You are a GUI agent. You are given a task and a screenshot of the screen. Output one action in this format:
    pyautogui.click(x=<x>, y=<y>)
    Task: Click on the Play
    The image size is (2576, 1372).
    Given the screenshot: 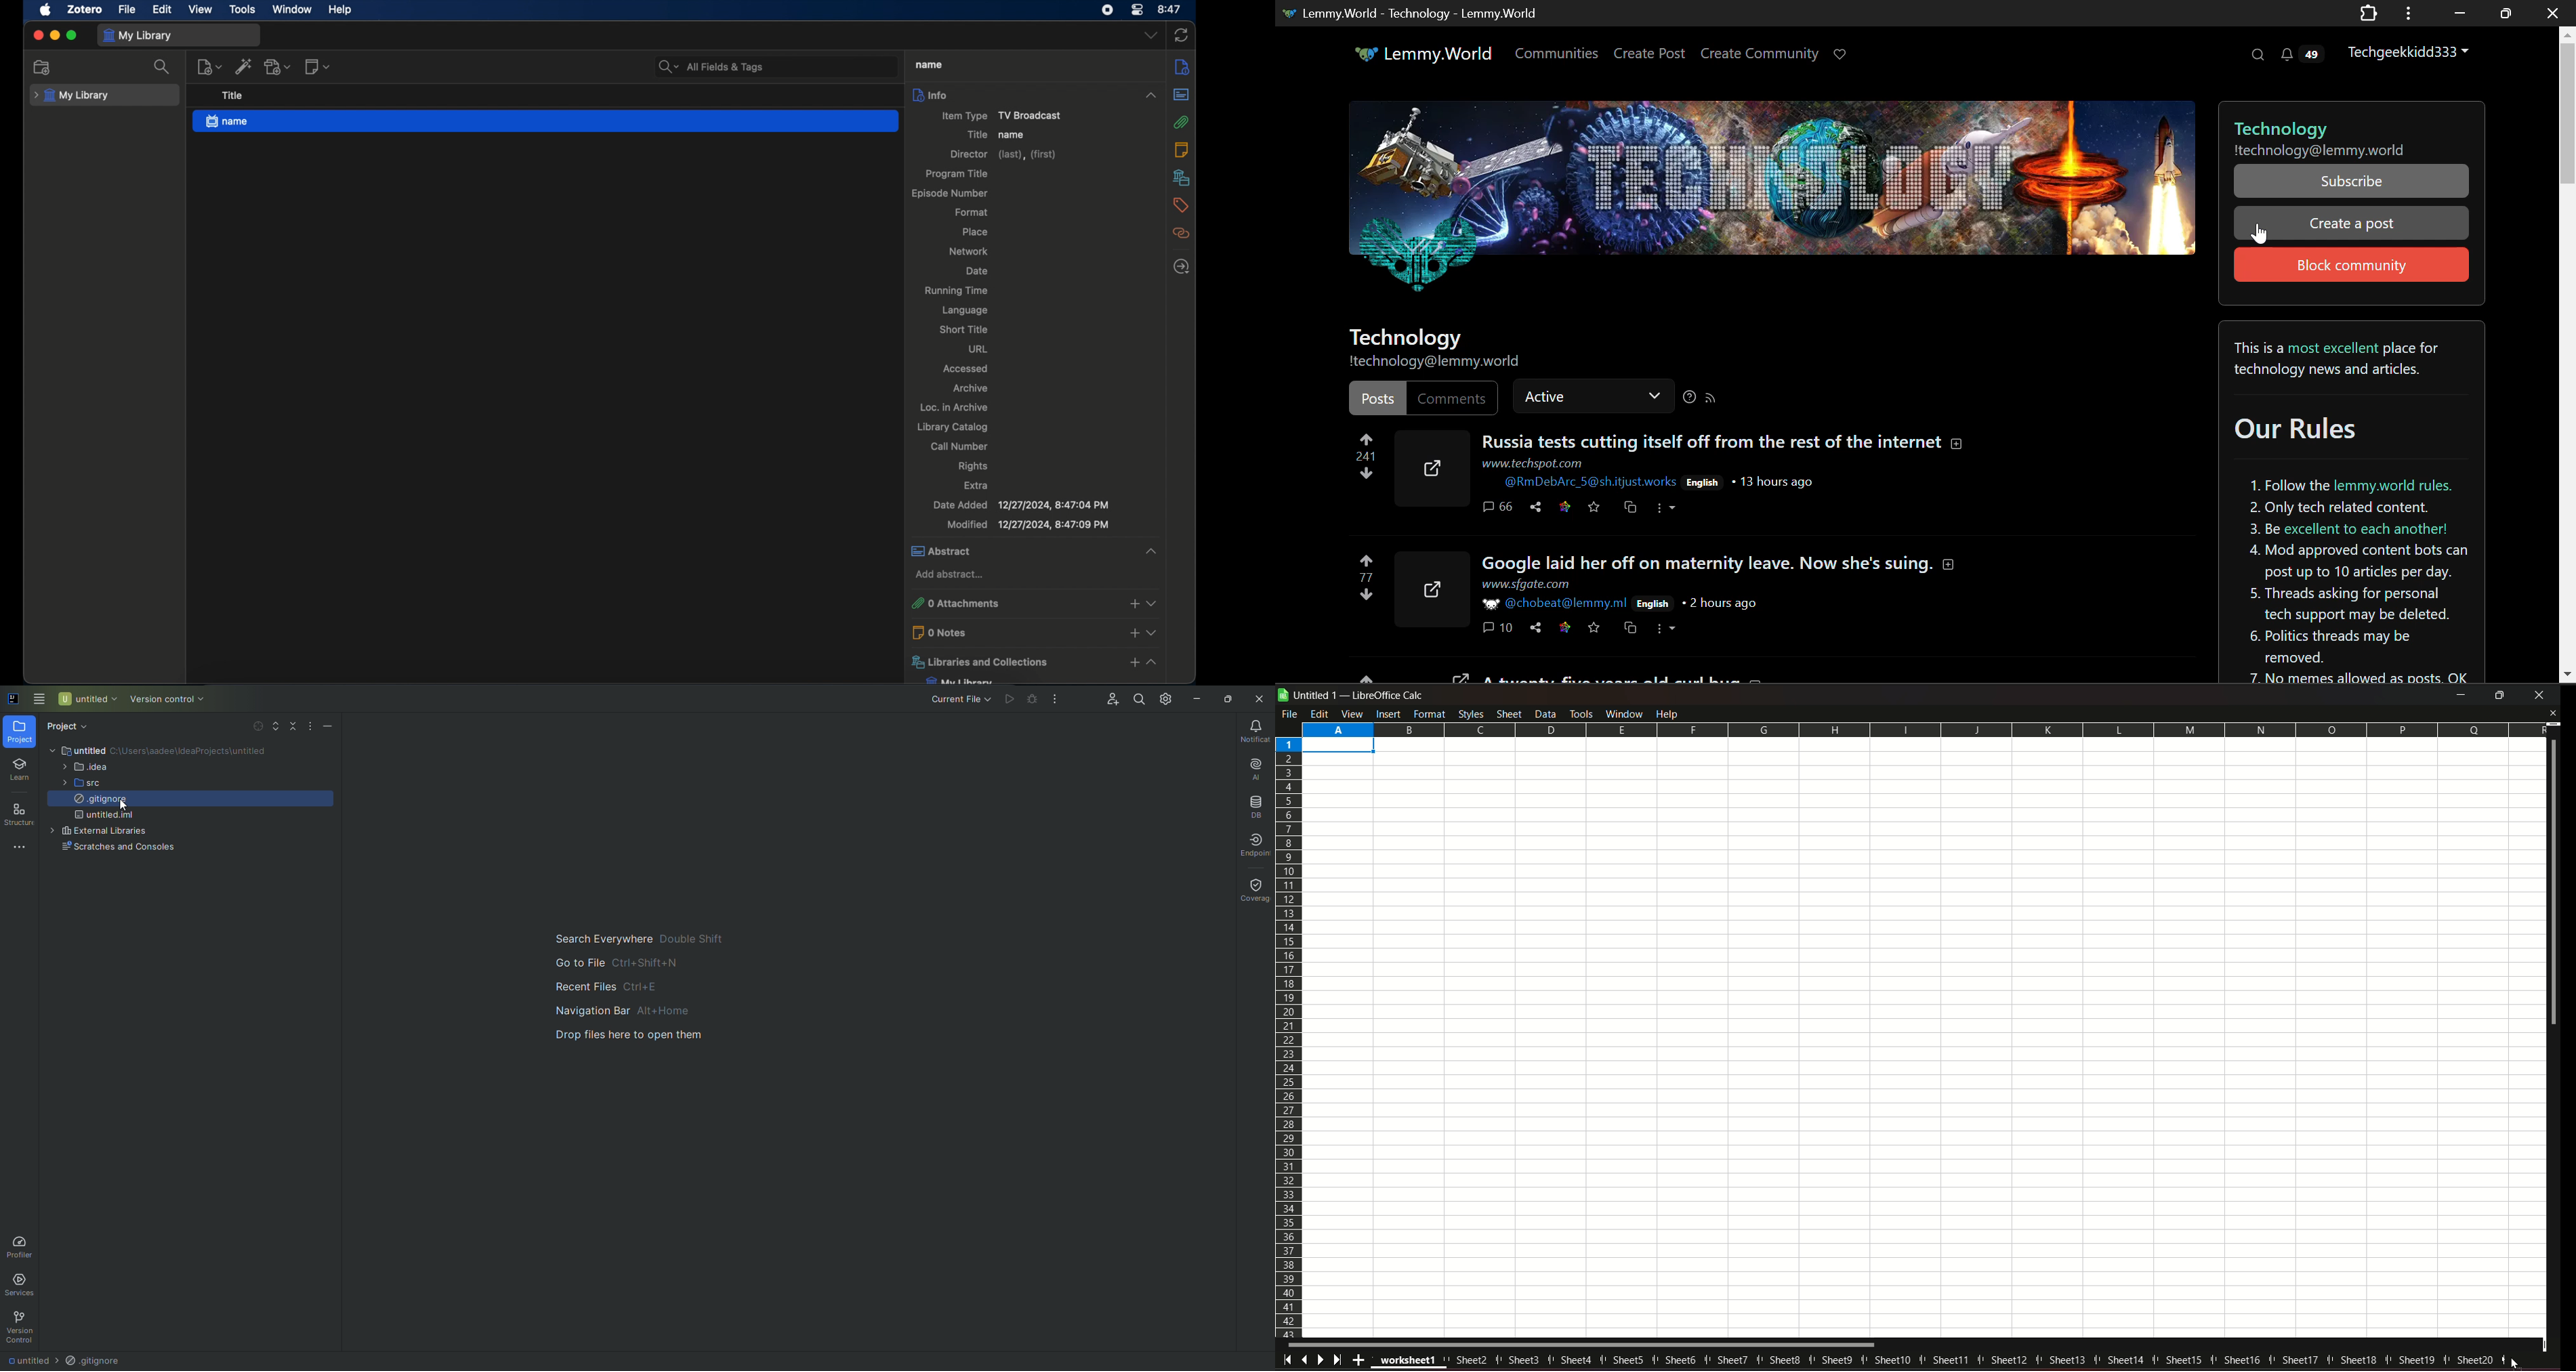 What is the action you would take?
    pyautogui.click(x=1007, y=697)
    